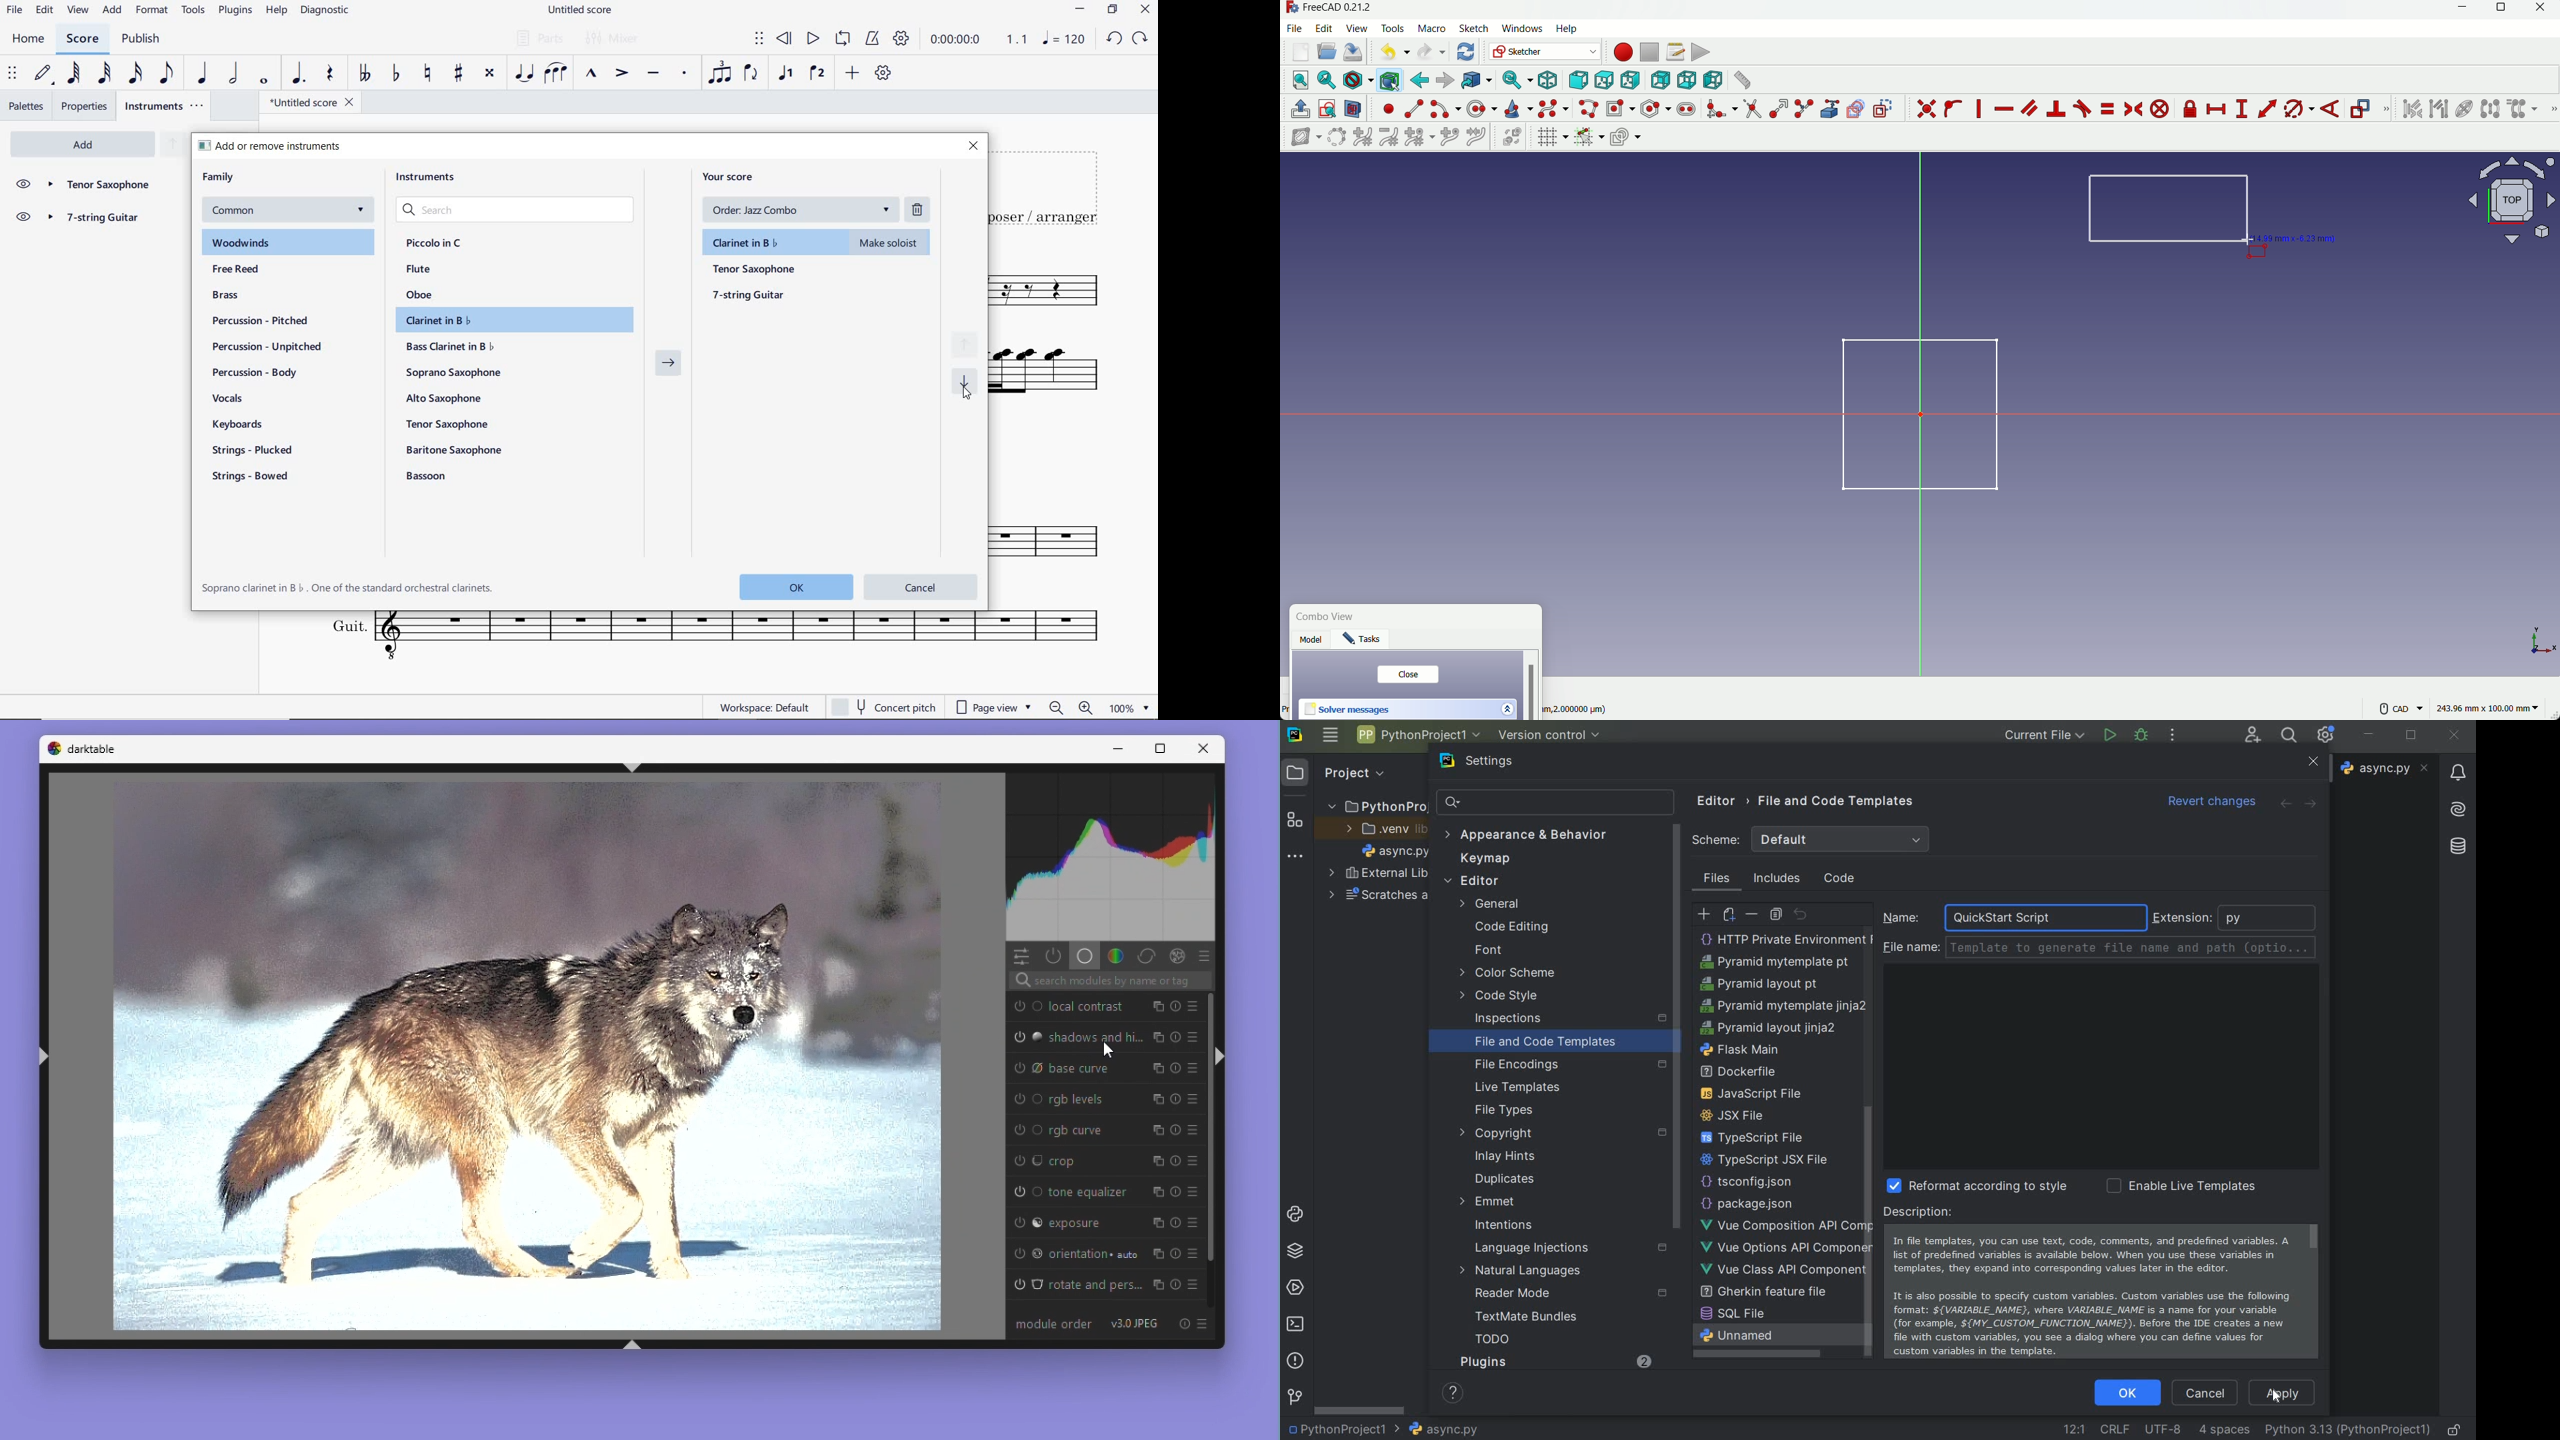 The width and height of the screenshot is (2576, 1456). What do you see at coordinates (2455, 807) in the screenshot?
I see `AI Assistant` at bounding box center [2455, 807].